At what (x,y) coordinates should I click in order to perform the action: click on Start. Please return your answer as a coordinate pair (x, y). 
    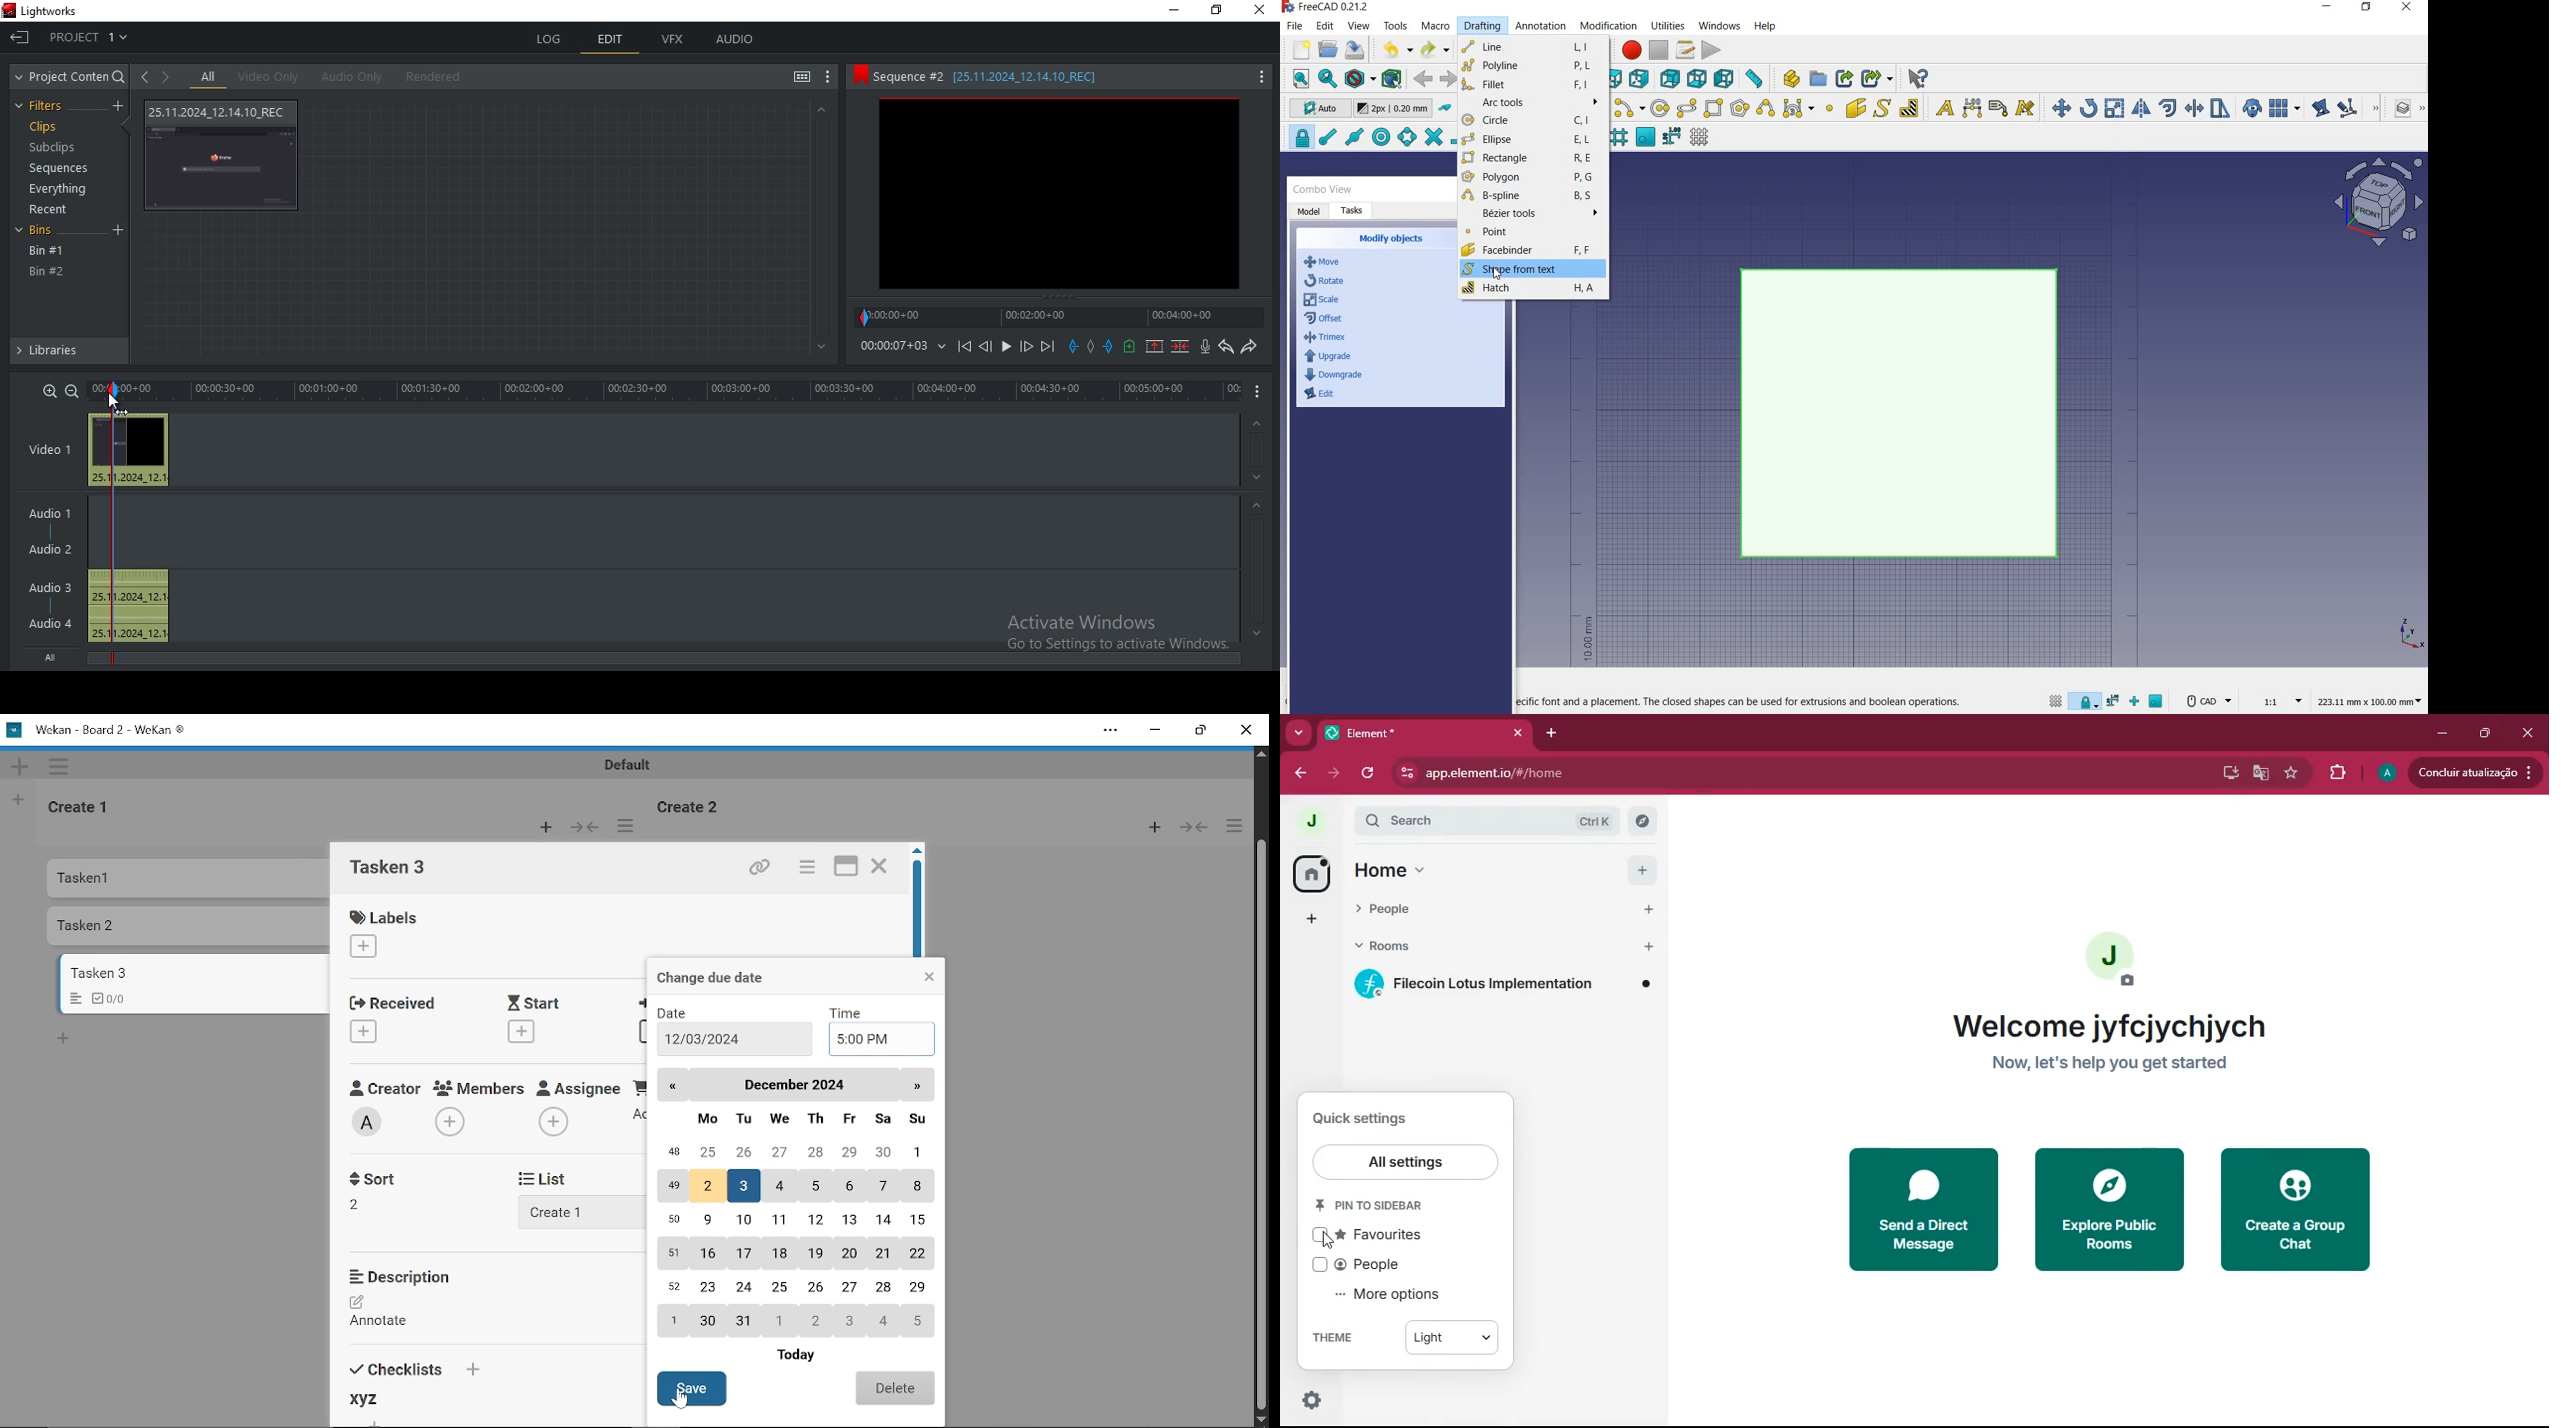
    Looking at the image, I should click on (539, 1003).